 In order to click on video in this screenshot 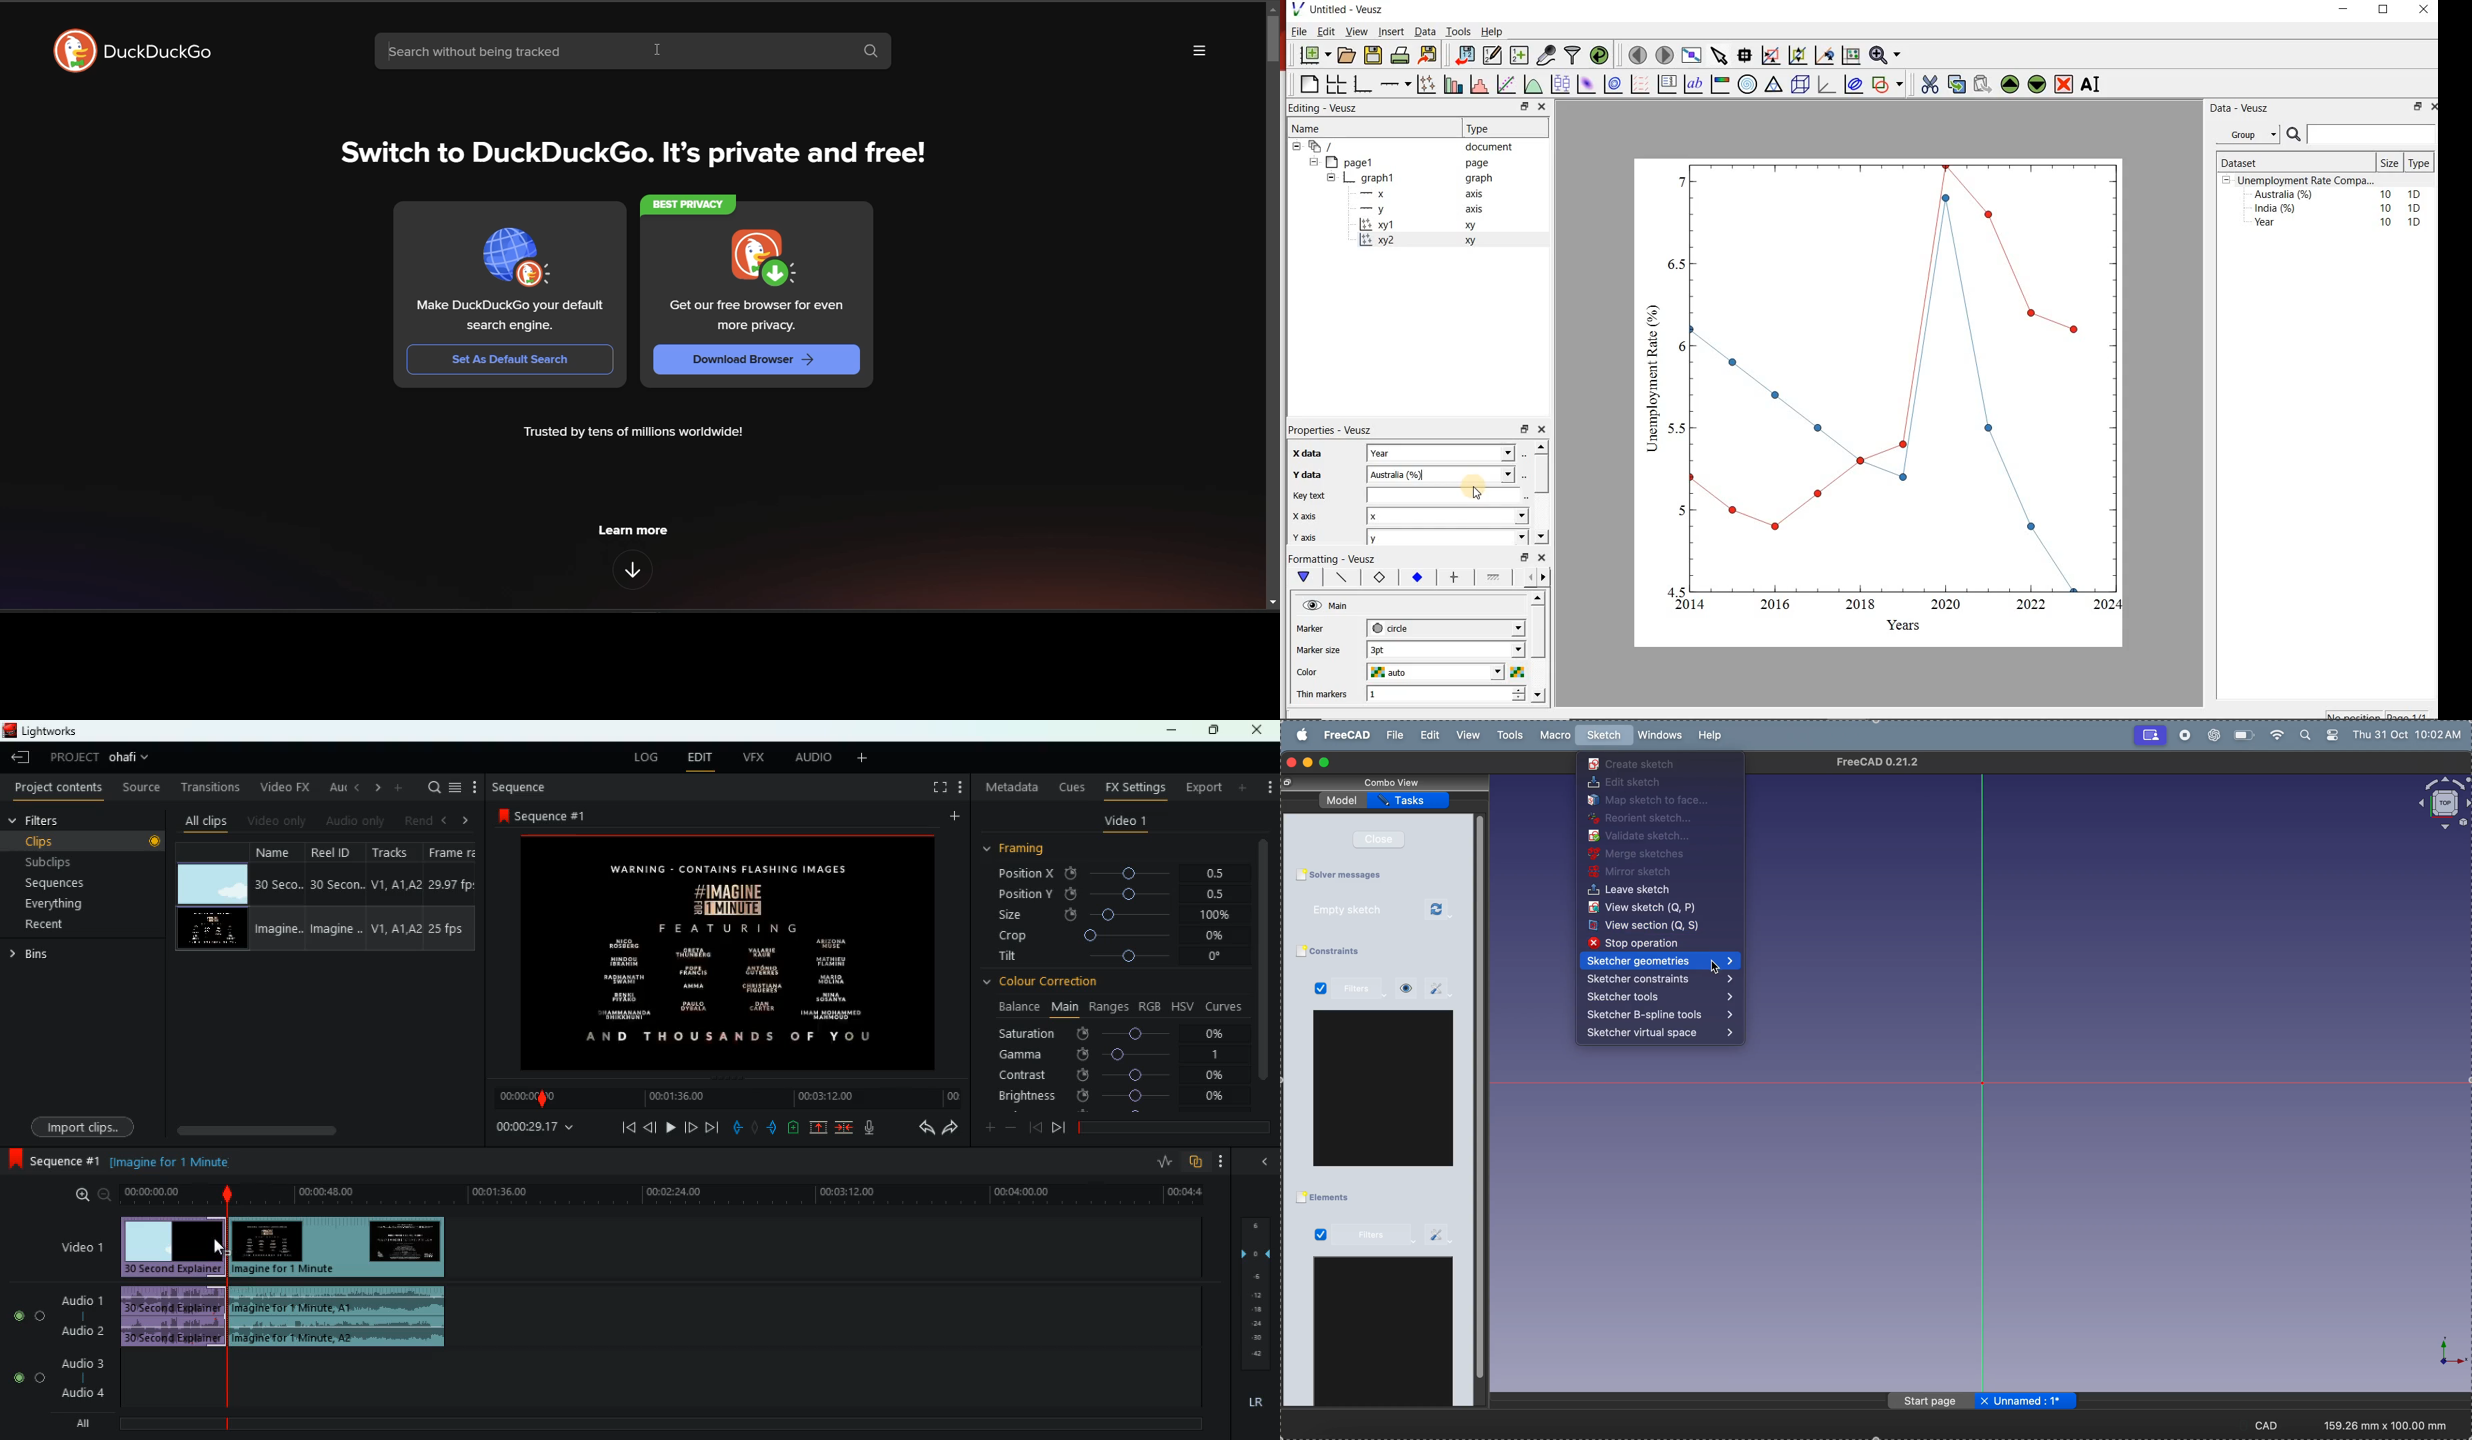, I will do `click(210, 931)`.